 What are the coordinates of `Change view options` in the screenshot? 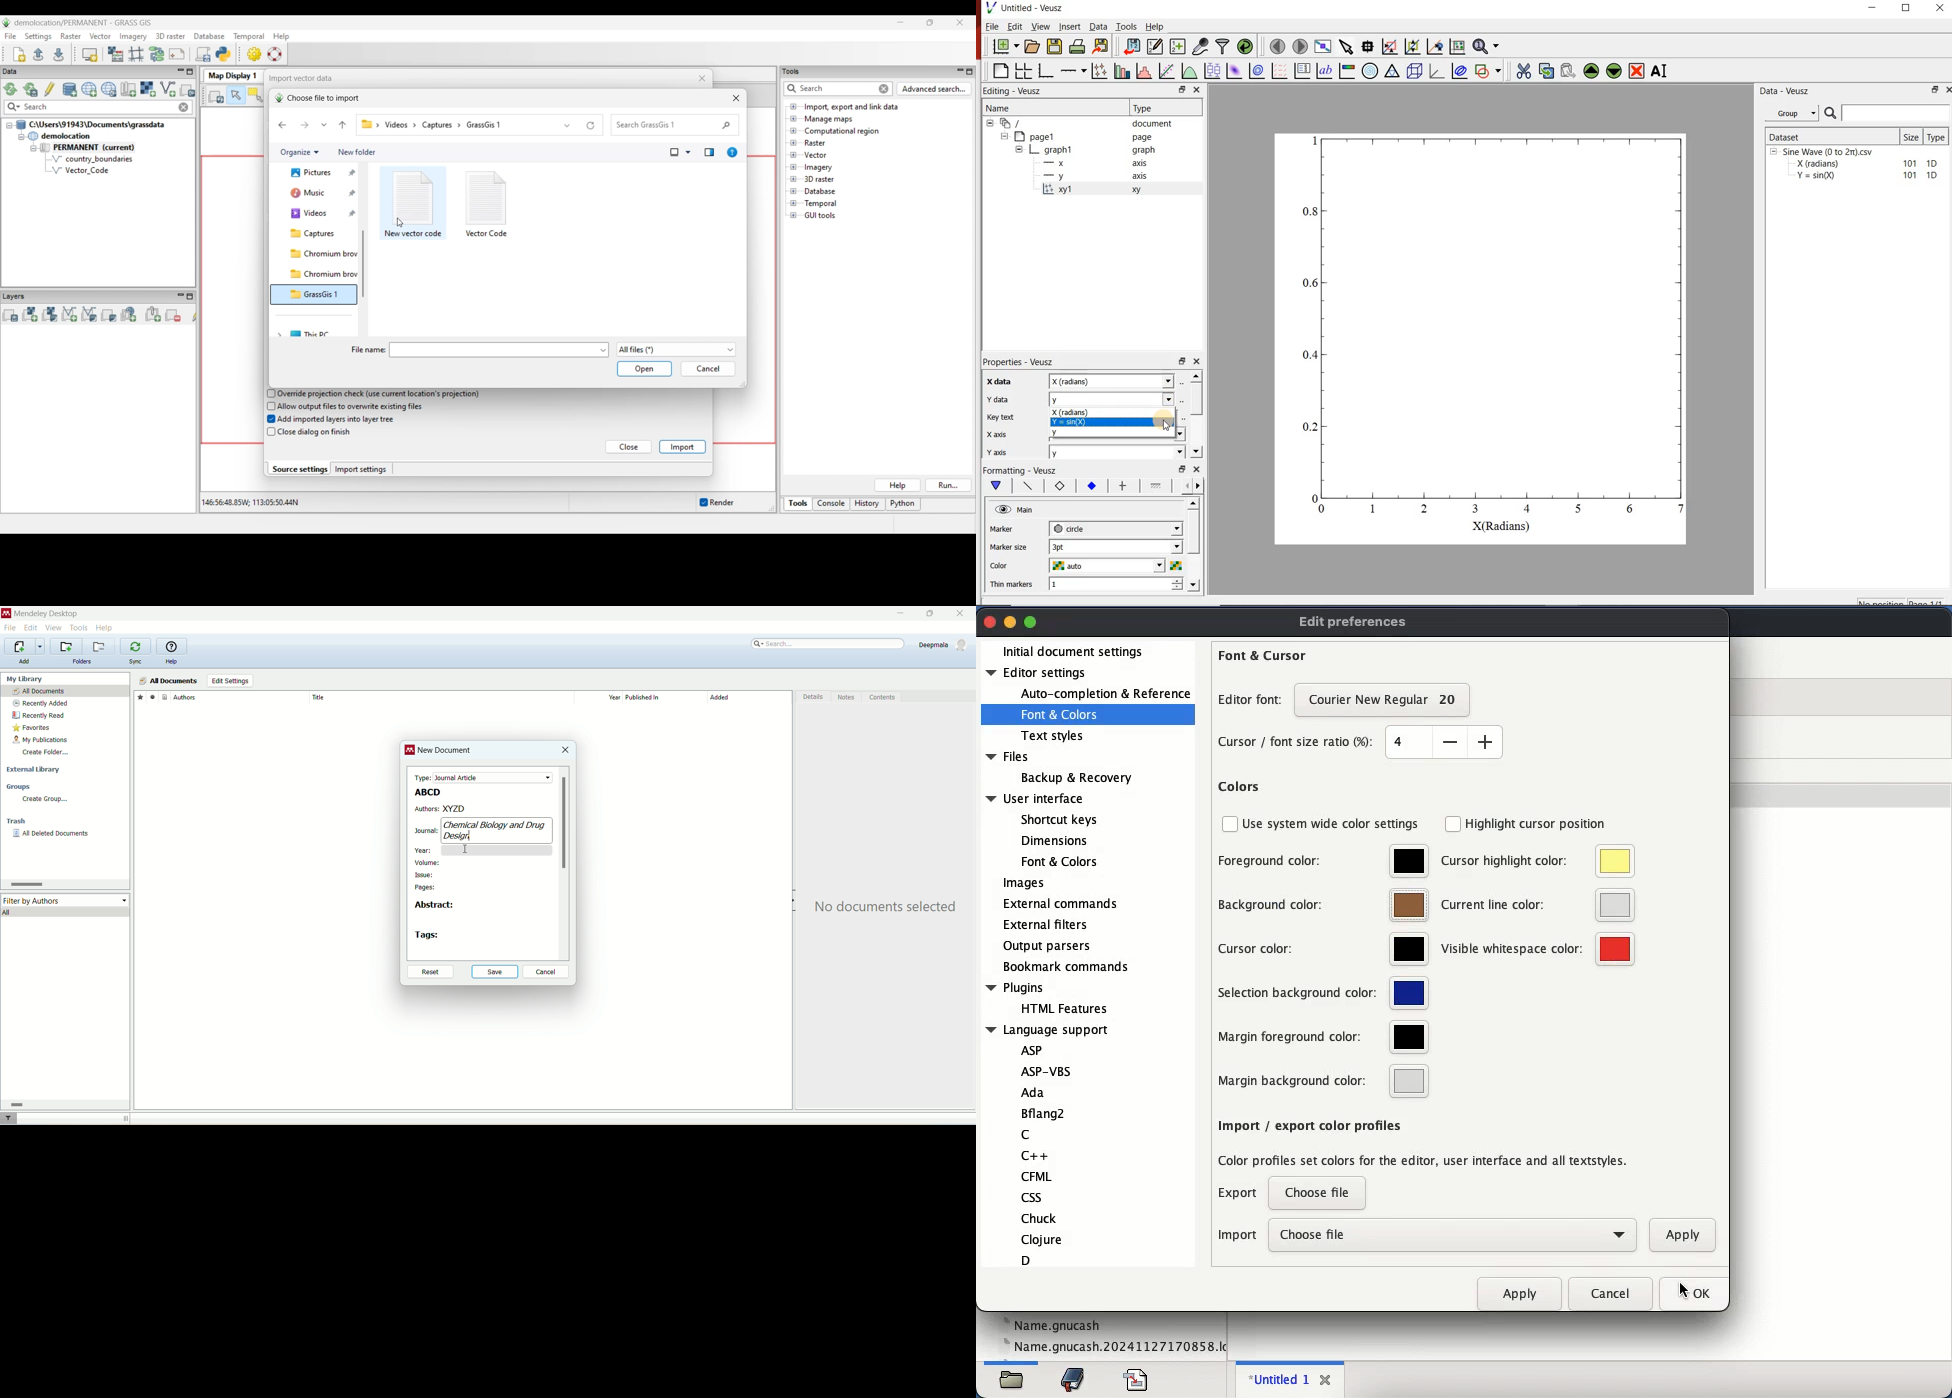 It's located at (688, 152).